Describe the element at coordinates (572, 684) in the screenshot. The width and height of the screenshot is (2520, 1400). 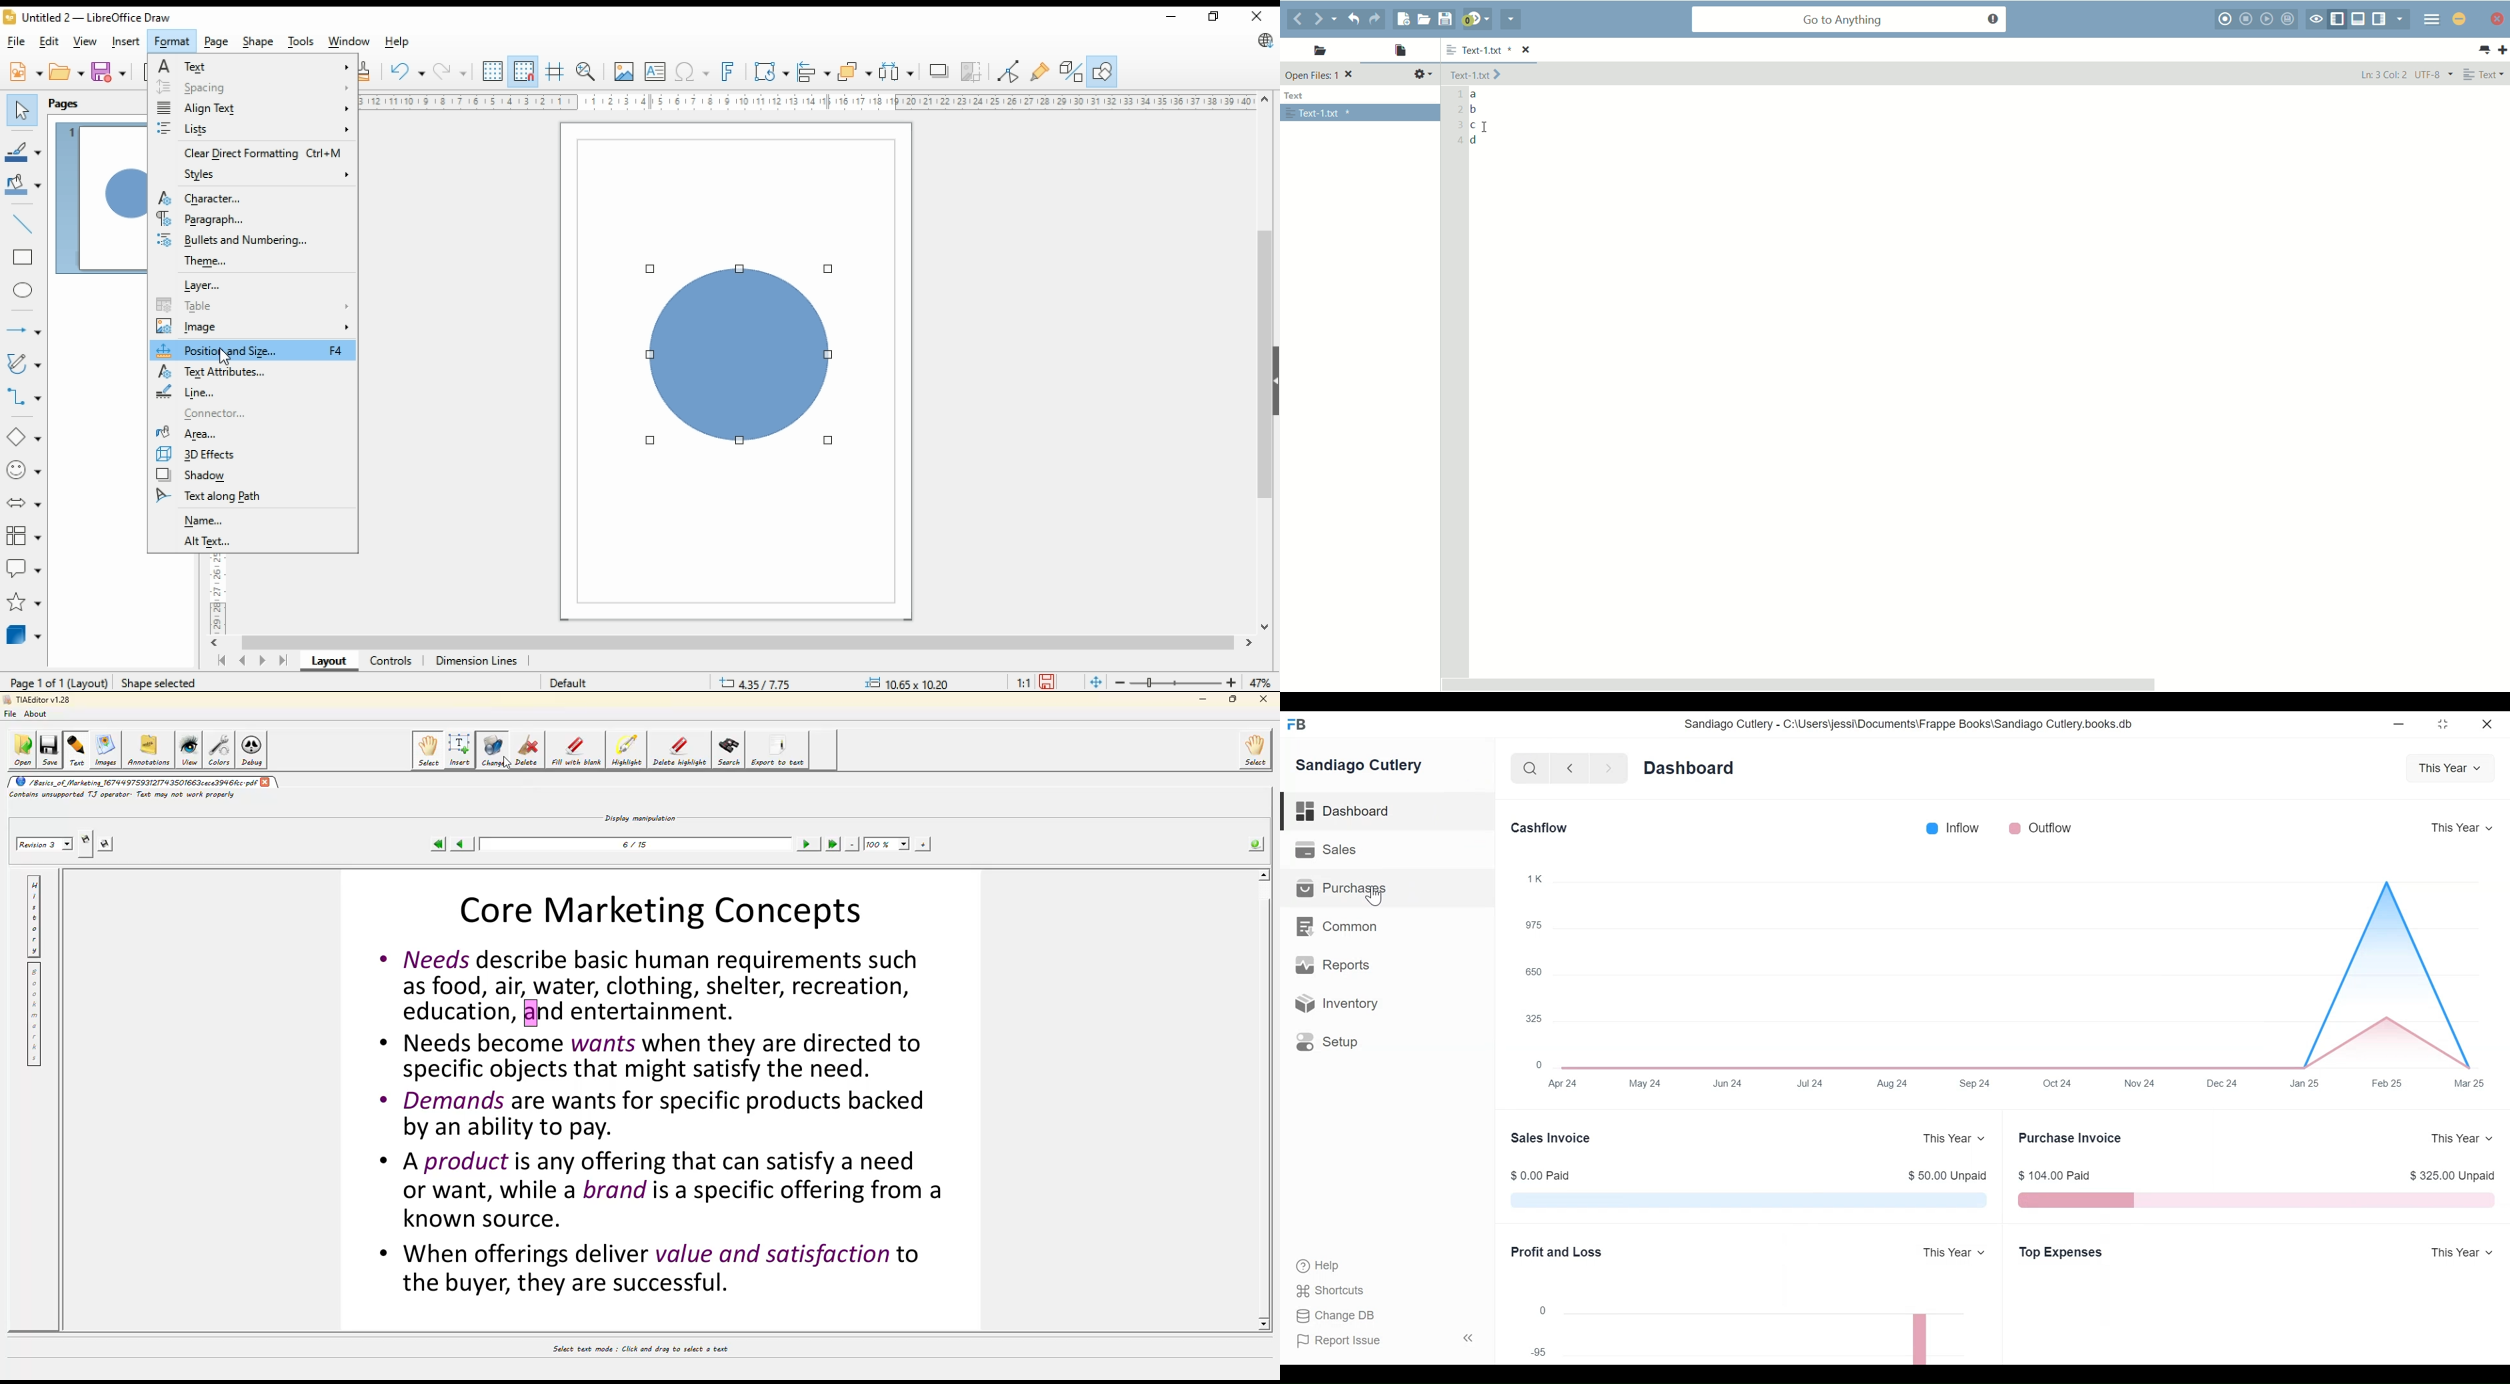
I see `default` at that location.